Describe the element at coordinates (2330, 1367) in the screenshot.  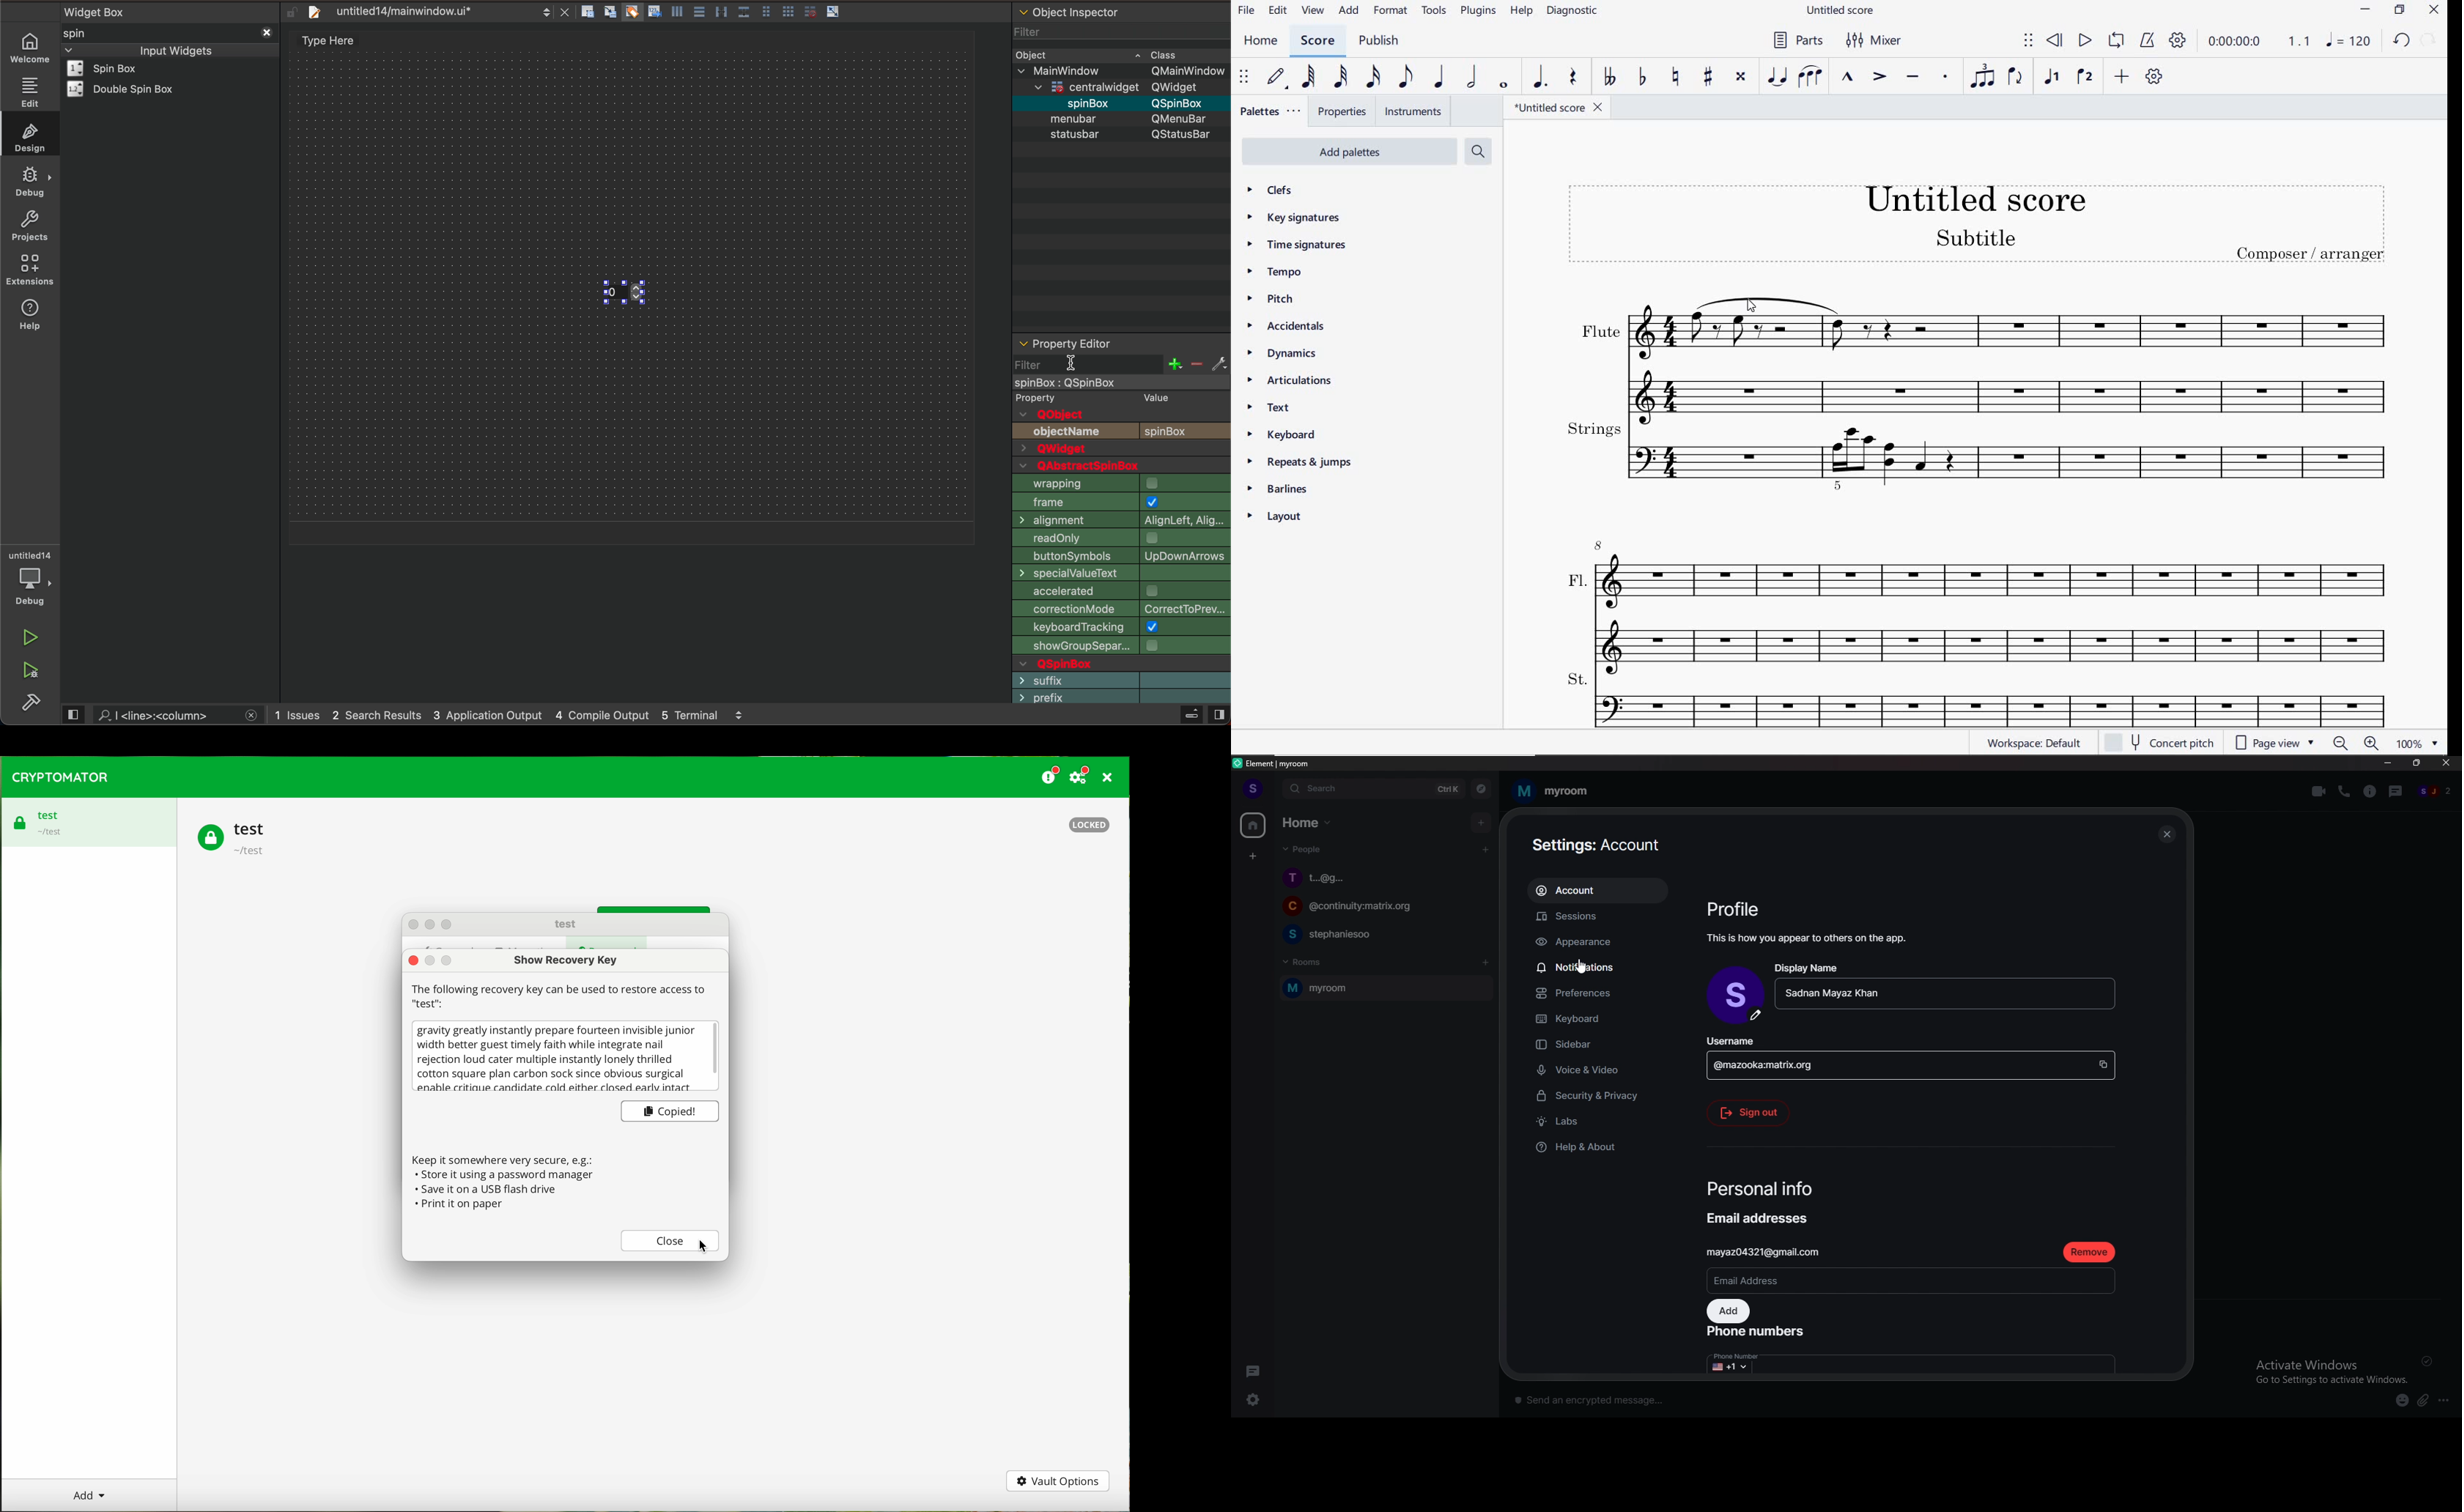
I see `Activate Windows` at that location.